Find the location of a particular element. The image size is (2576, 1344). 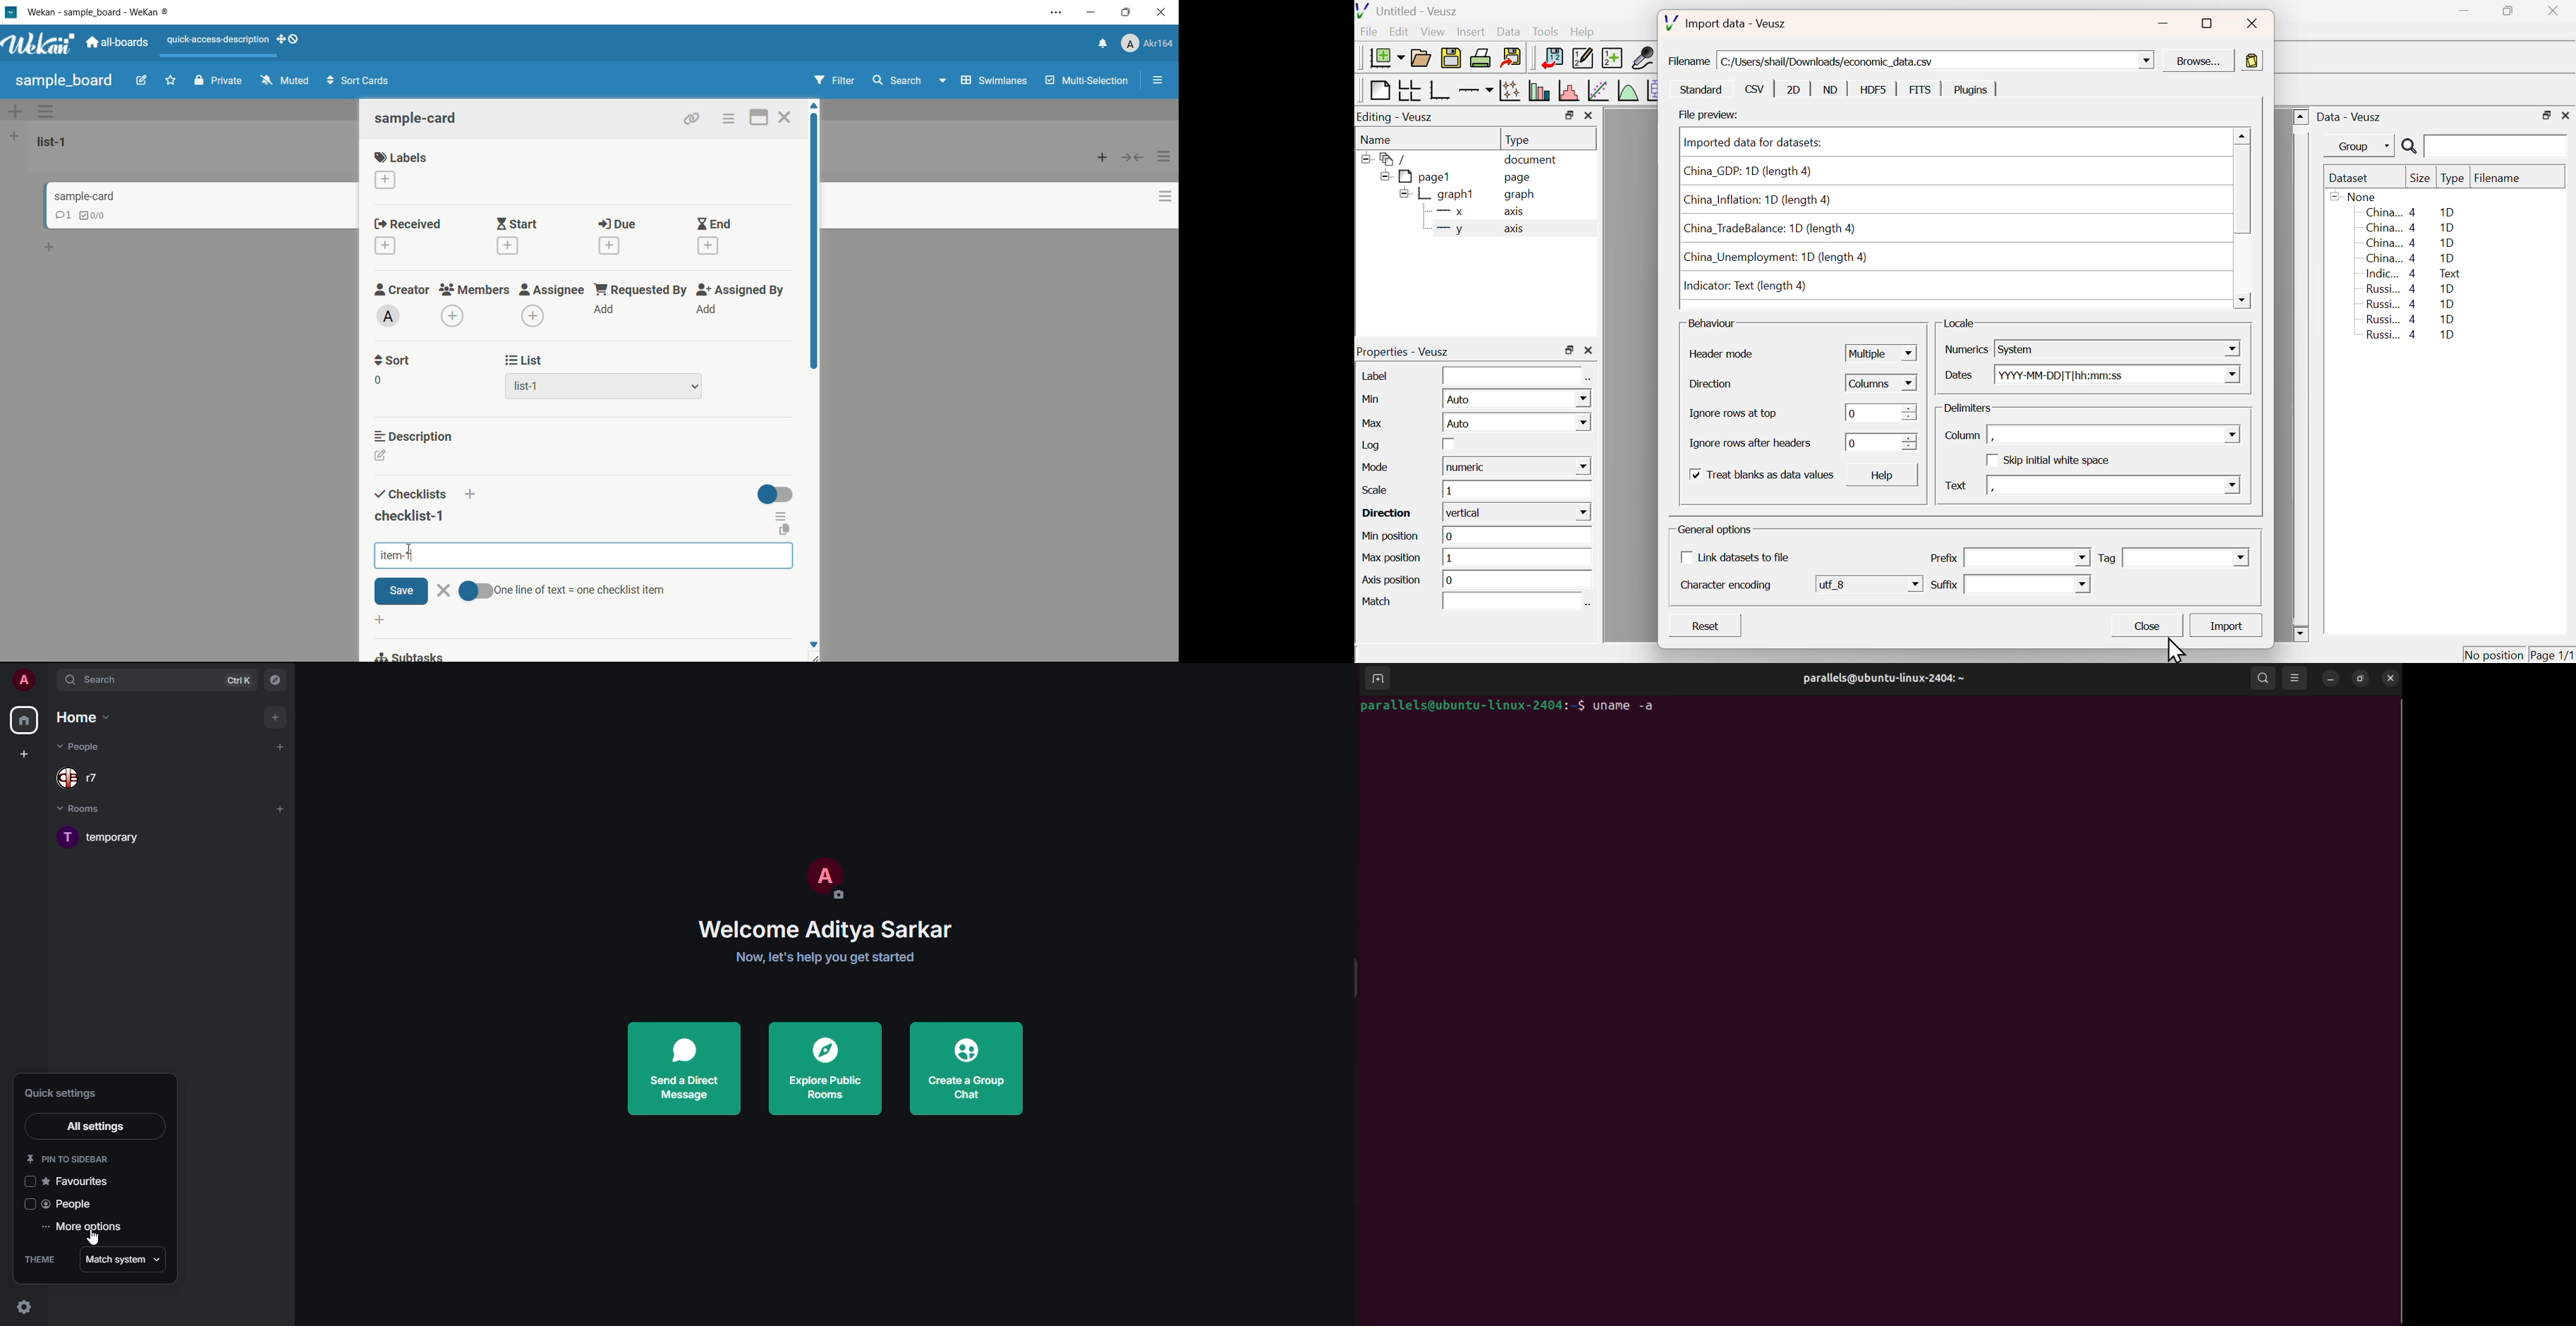

people is located at coordinates (70, 1205).